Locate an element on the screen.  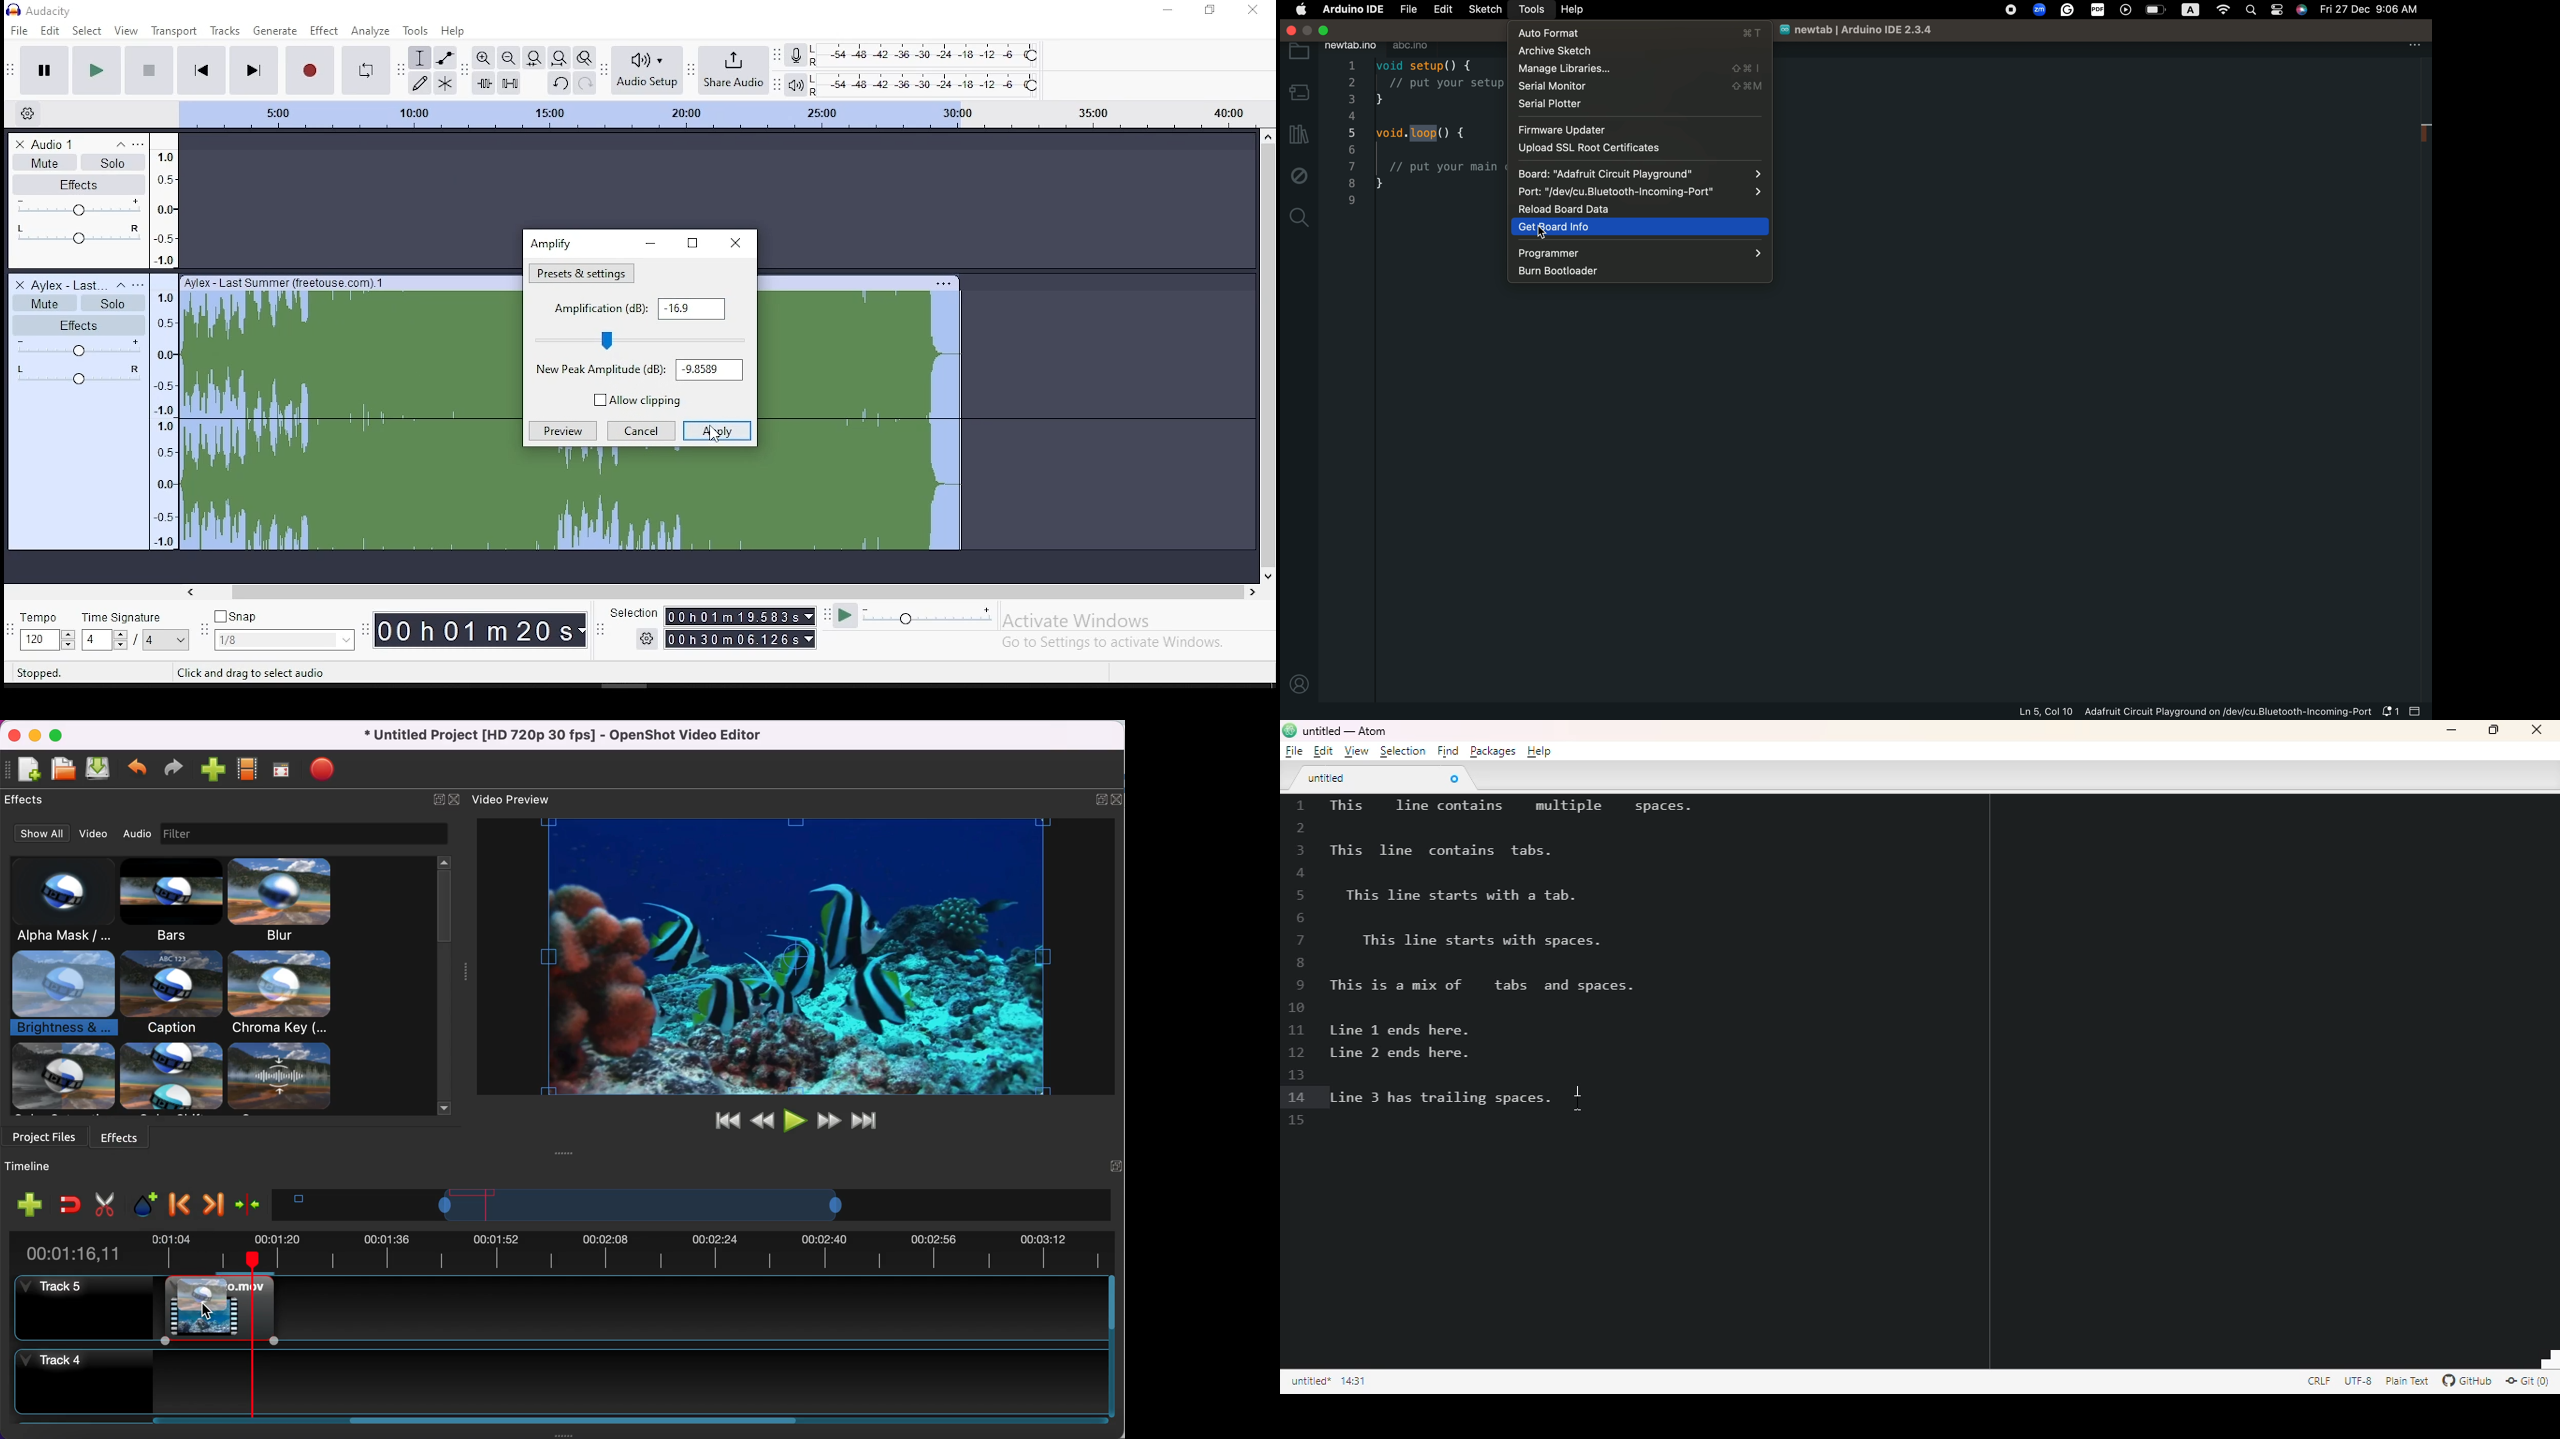
effects is located at coordinates (79, 185).